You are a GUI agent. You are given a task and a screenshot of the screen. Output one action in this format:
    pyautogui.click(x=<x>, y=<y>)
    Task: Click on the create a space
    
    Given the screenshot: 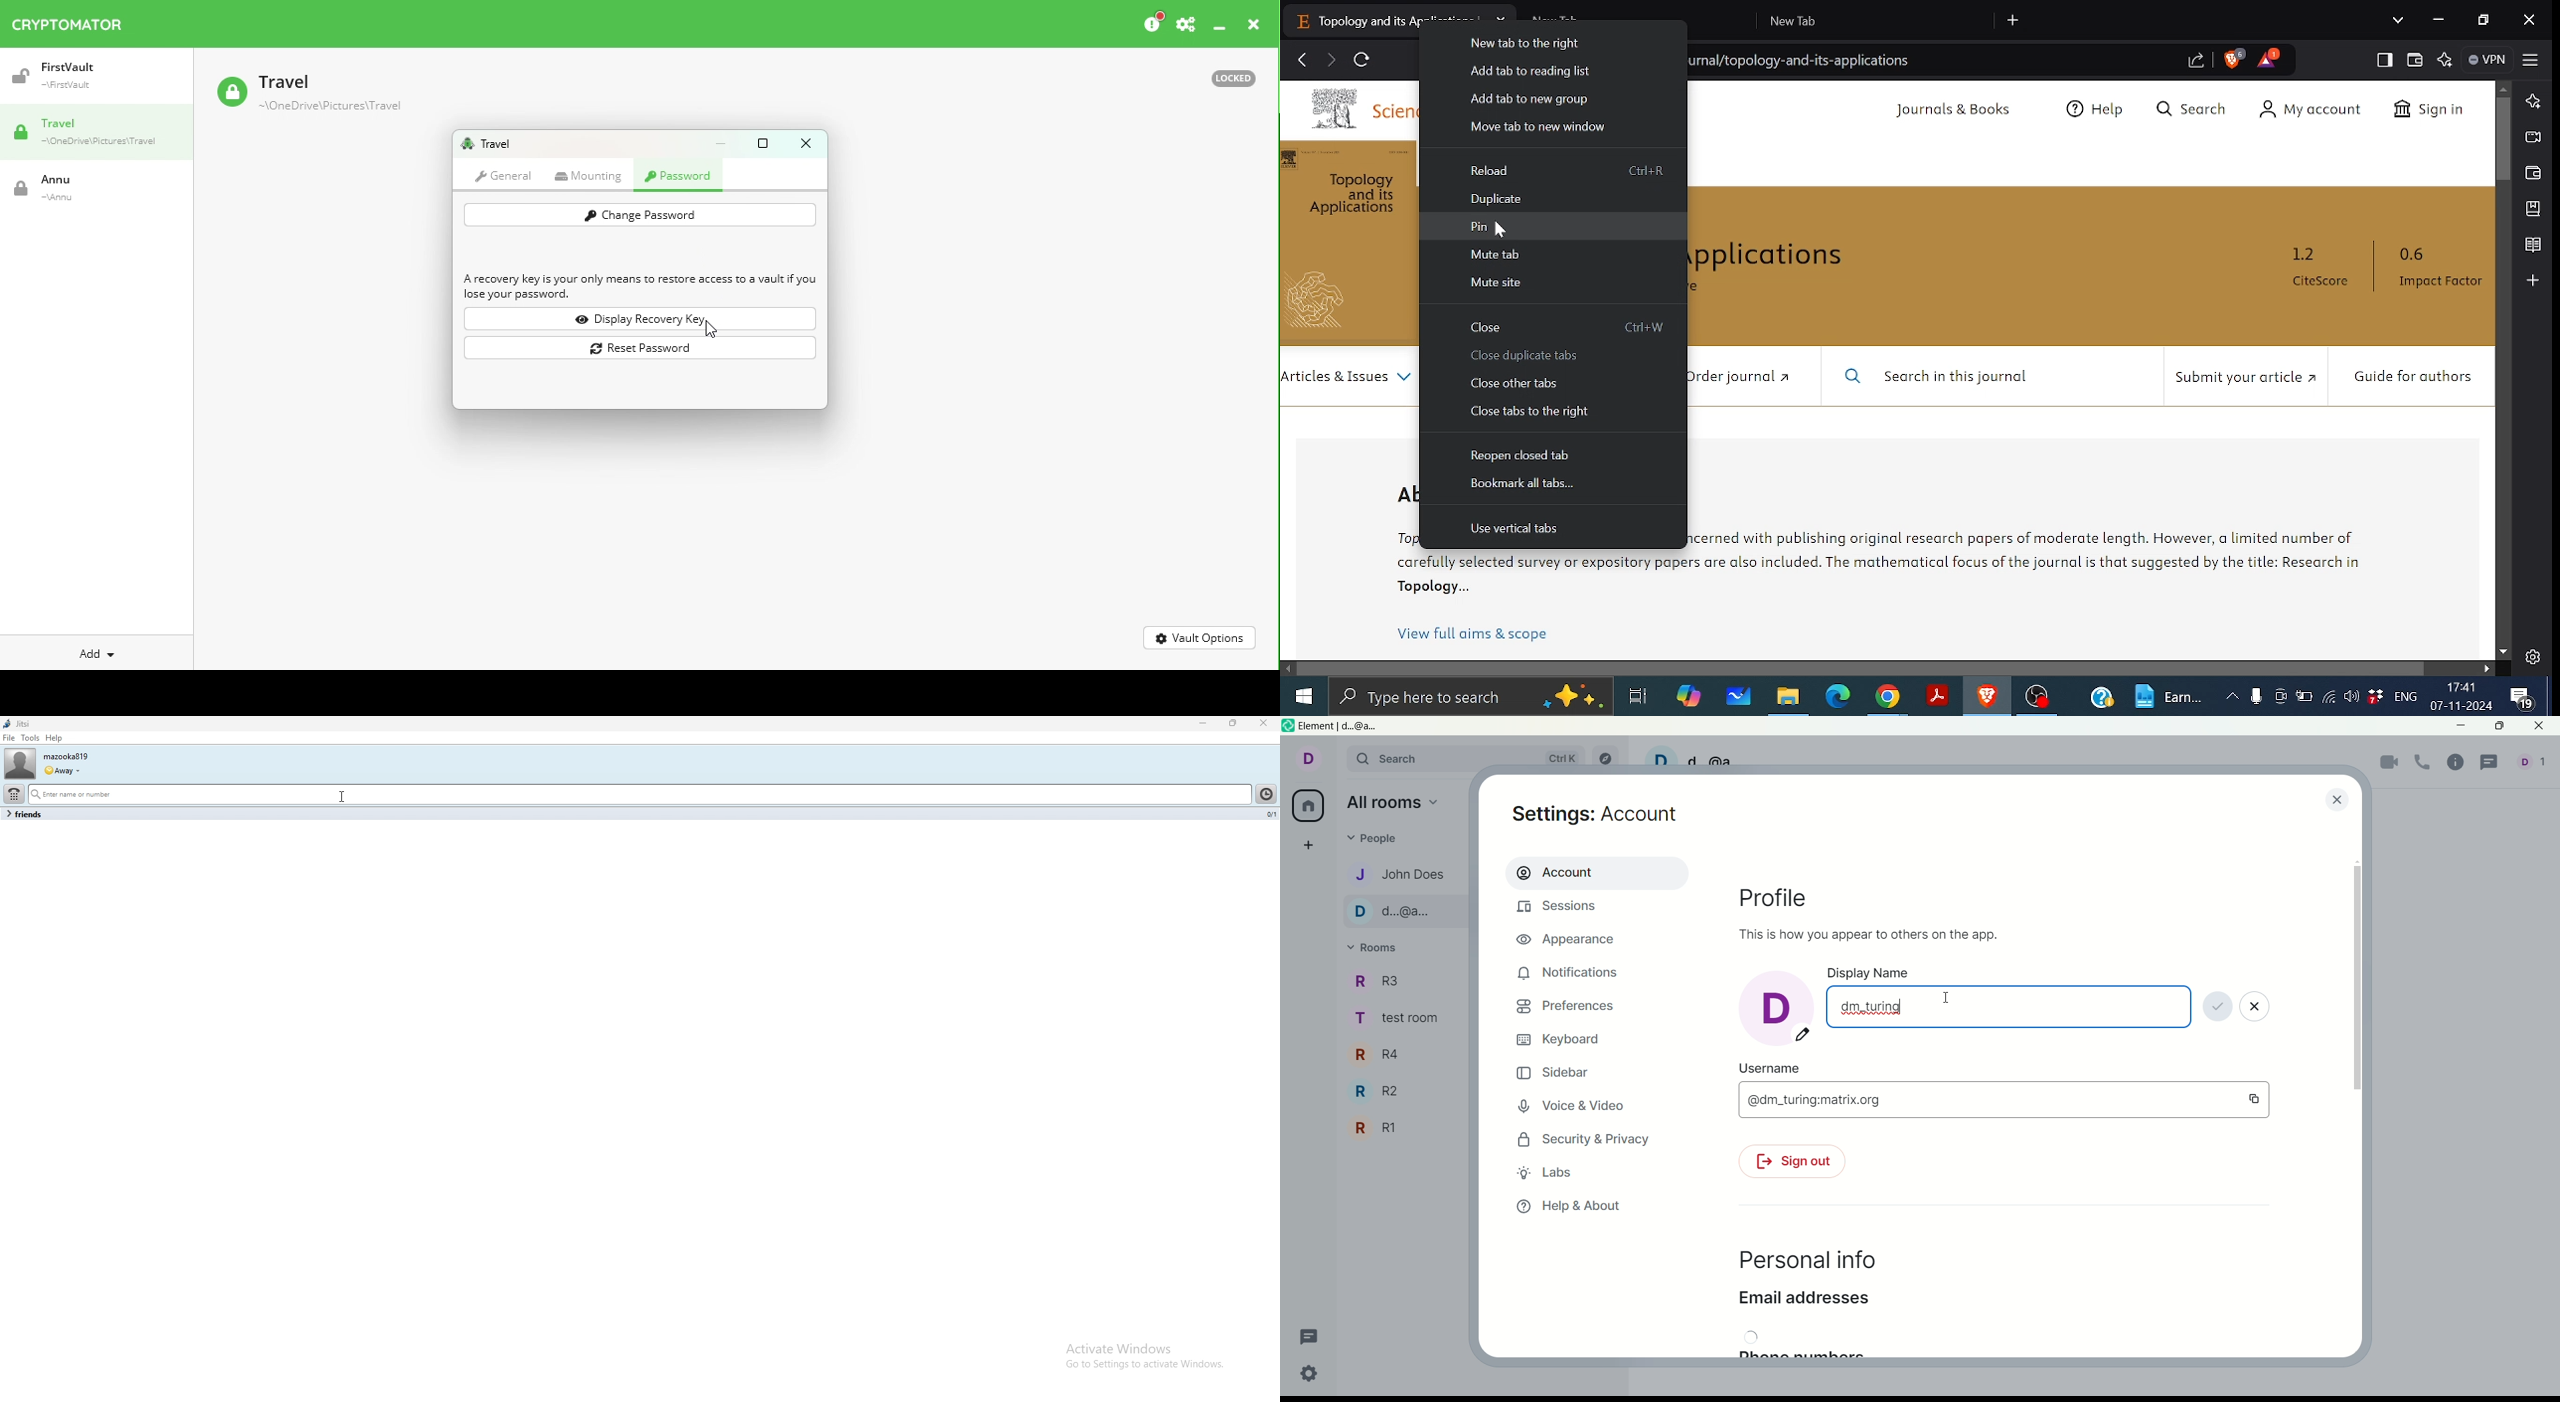 What is the action you would take?
    pyautogui.click(x=1313, y=846)
    